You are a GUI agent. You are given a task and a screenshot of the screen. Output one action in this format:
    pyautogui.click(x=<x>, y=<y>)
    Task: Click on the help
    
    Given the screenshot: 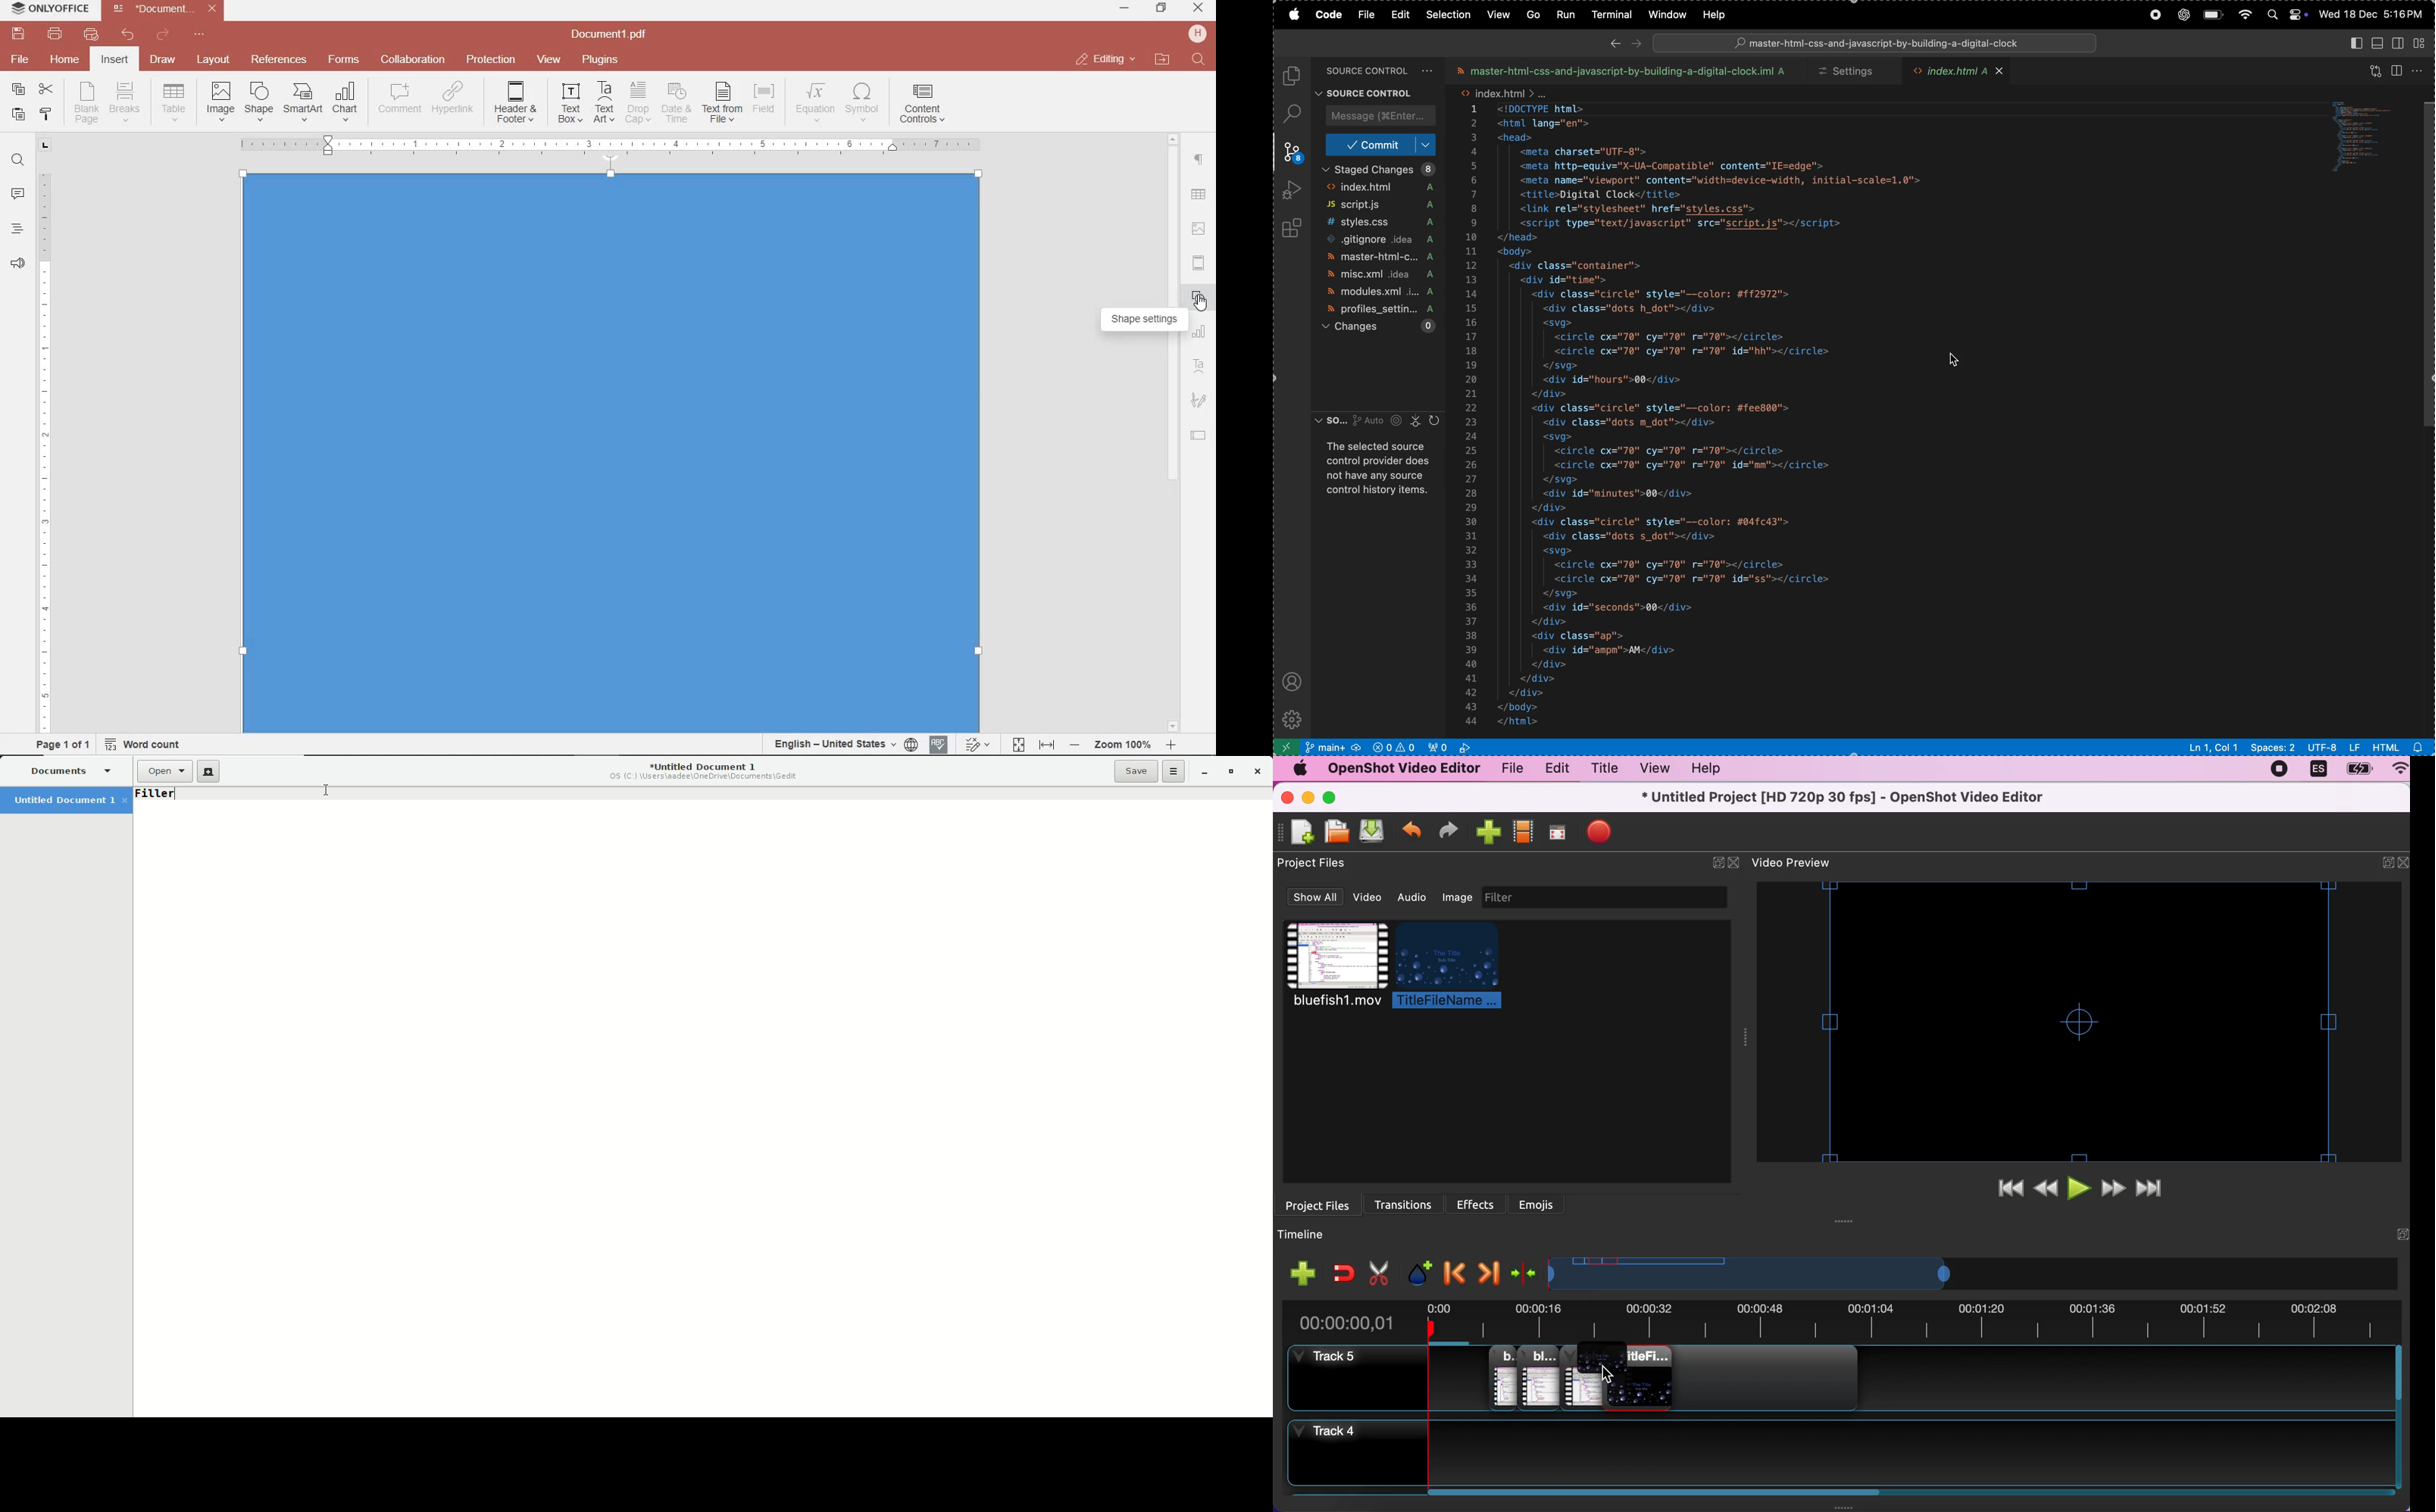 What is the action you would take?
    pyautogui.click(x=1701, y=770)
    